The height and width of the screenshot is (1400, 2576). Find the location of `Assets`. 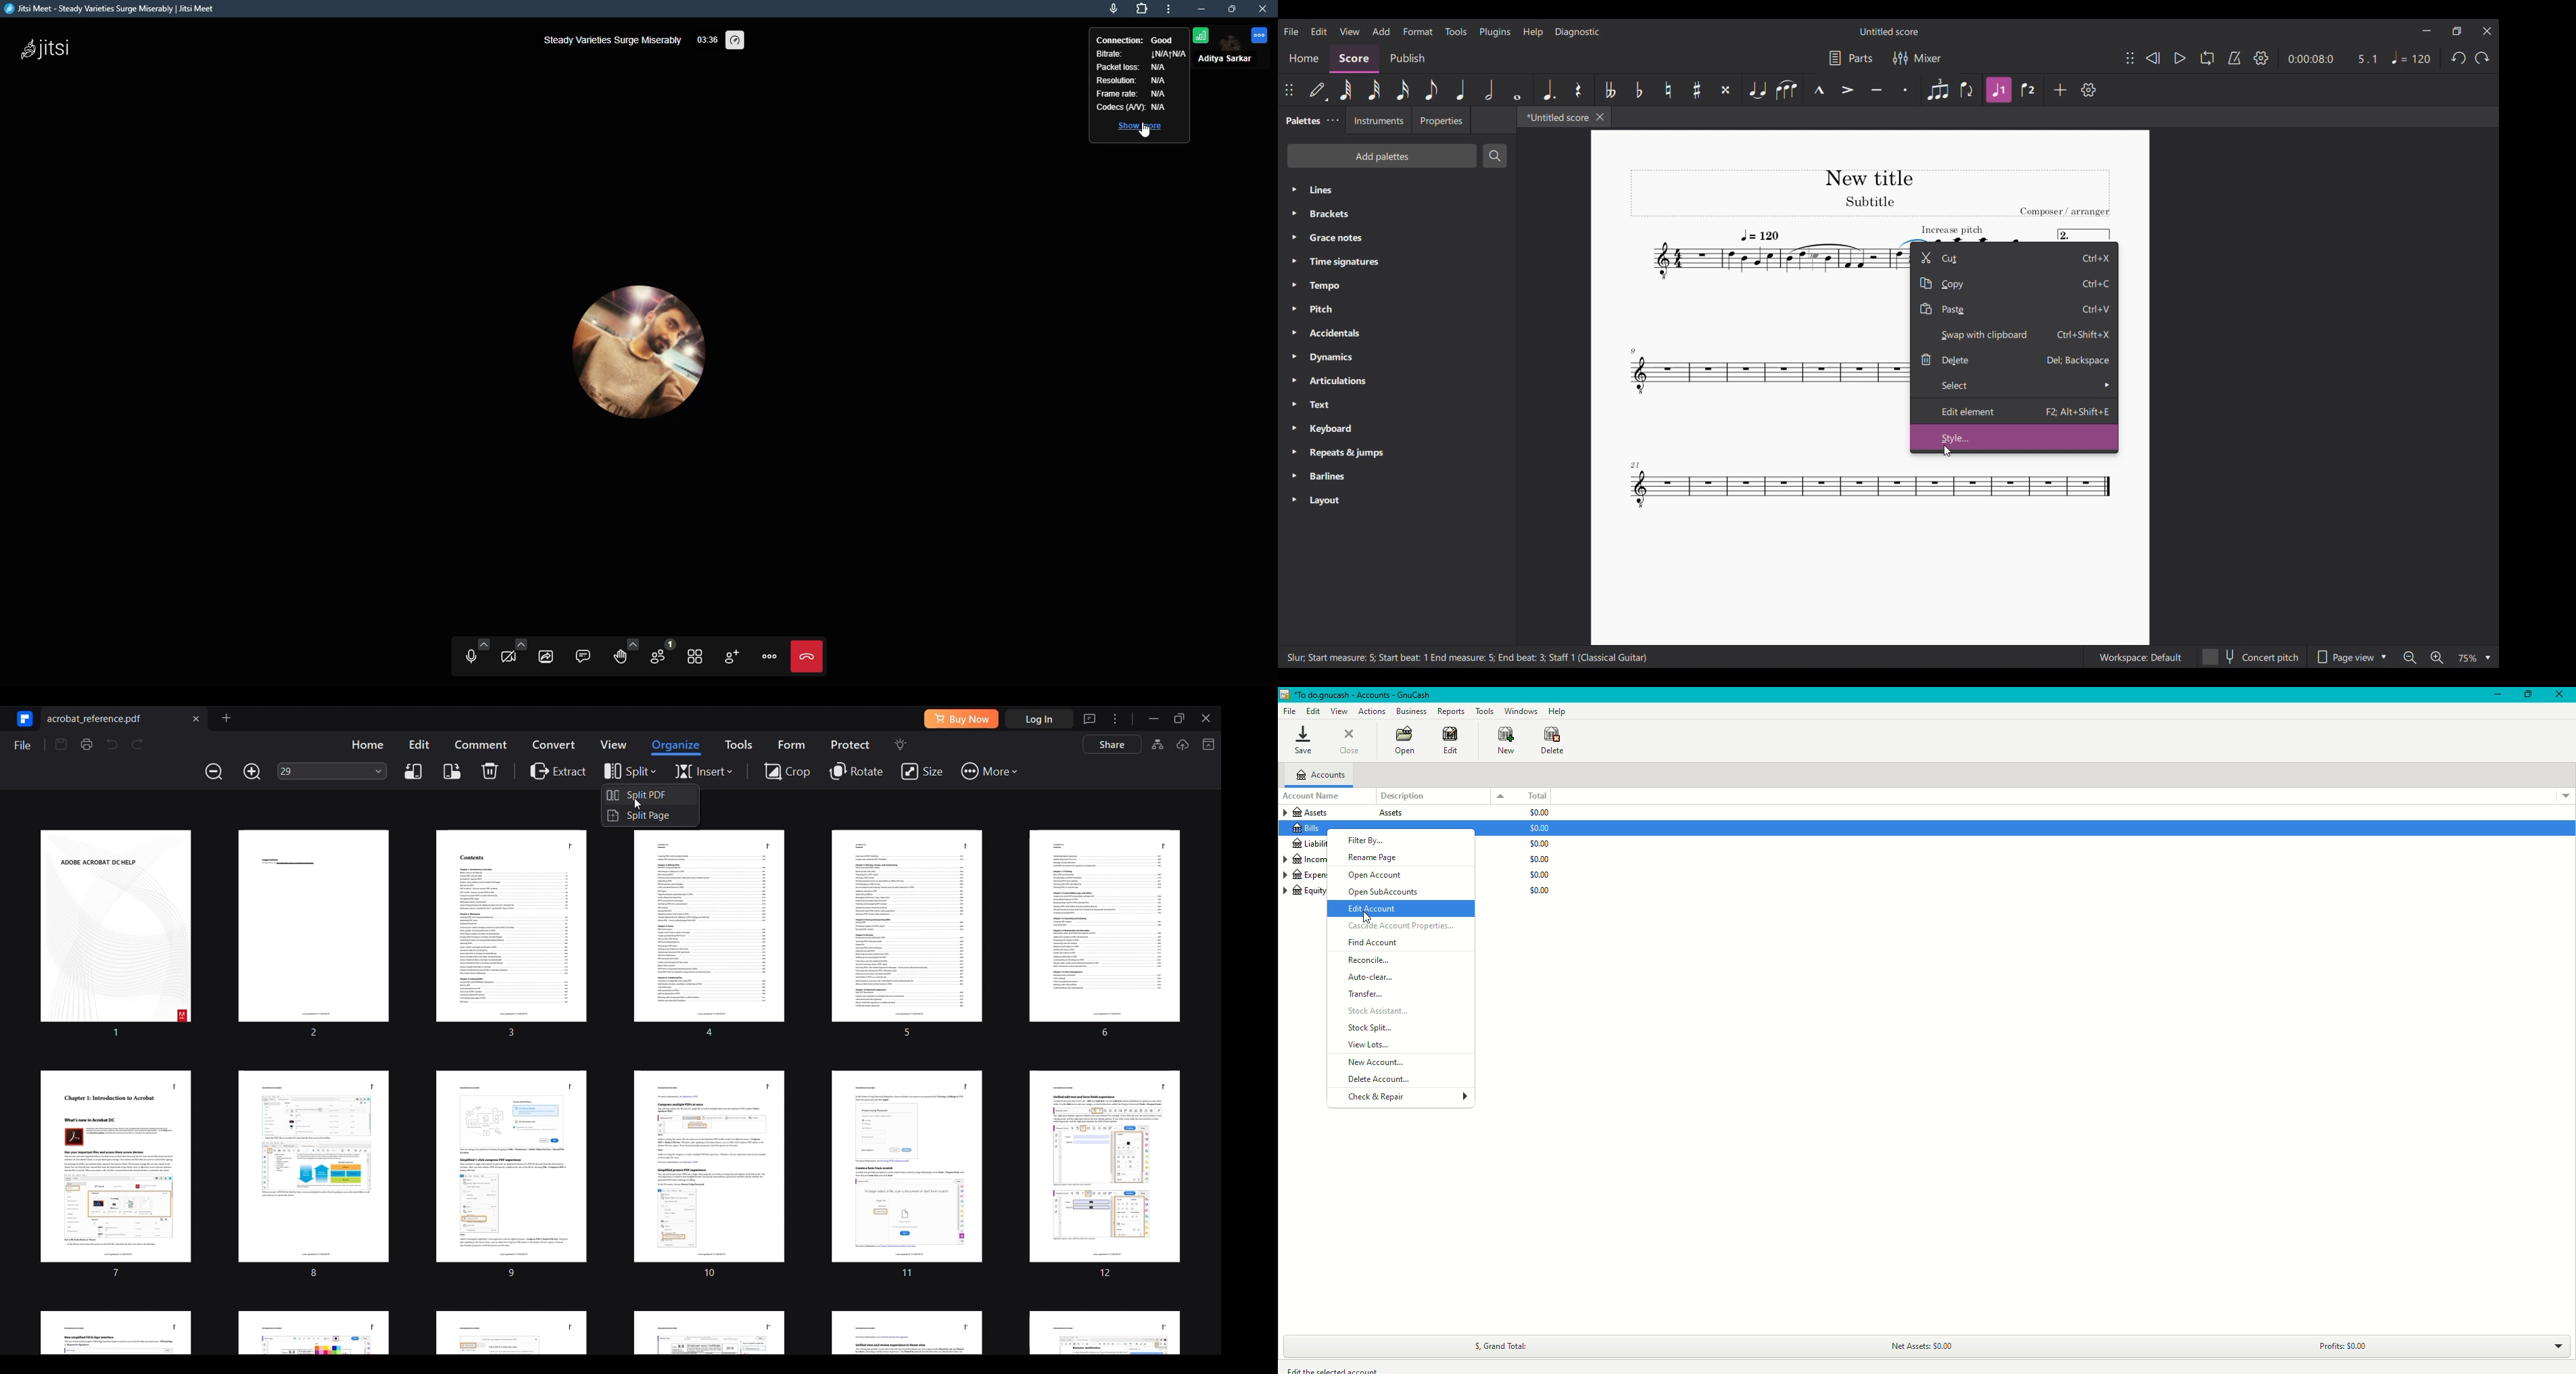

Assets is located at coordinates (1354, 813).